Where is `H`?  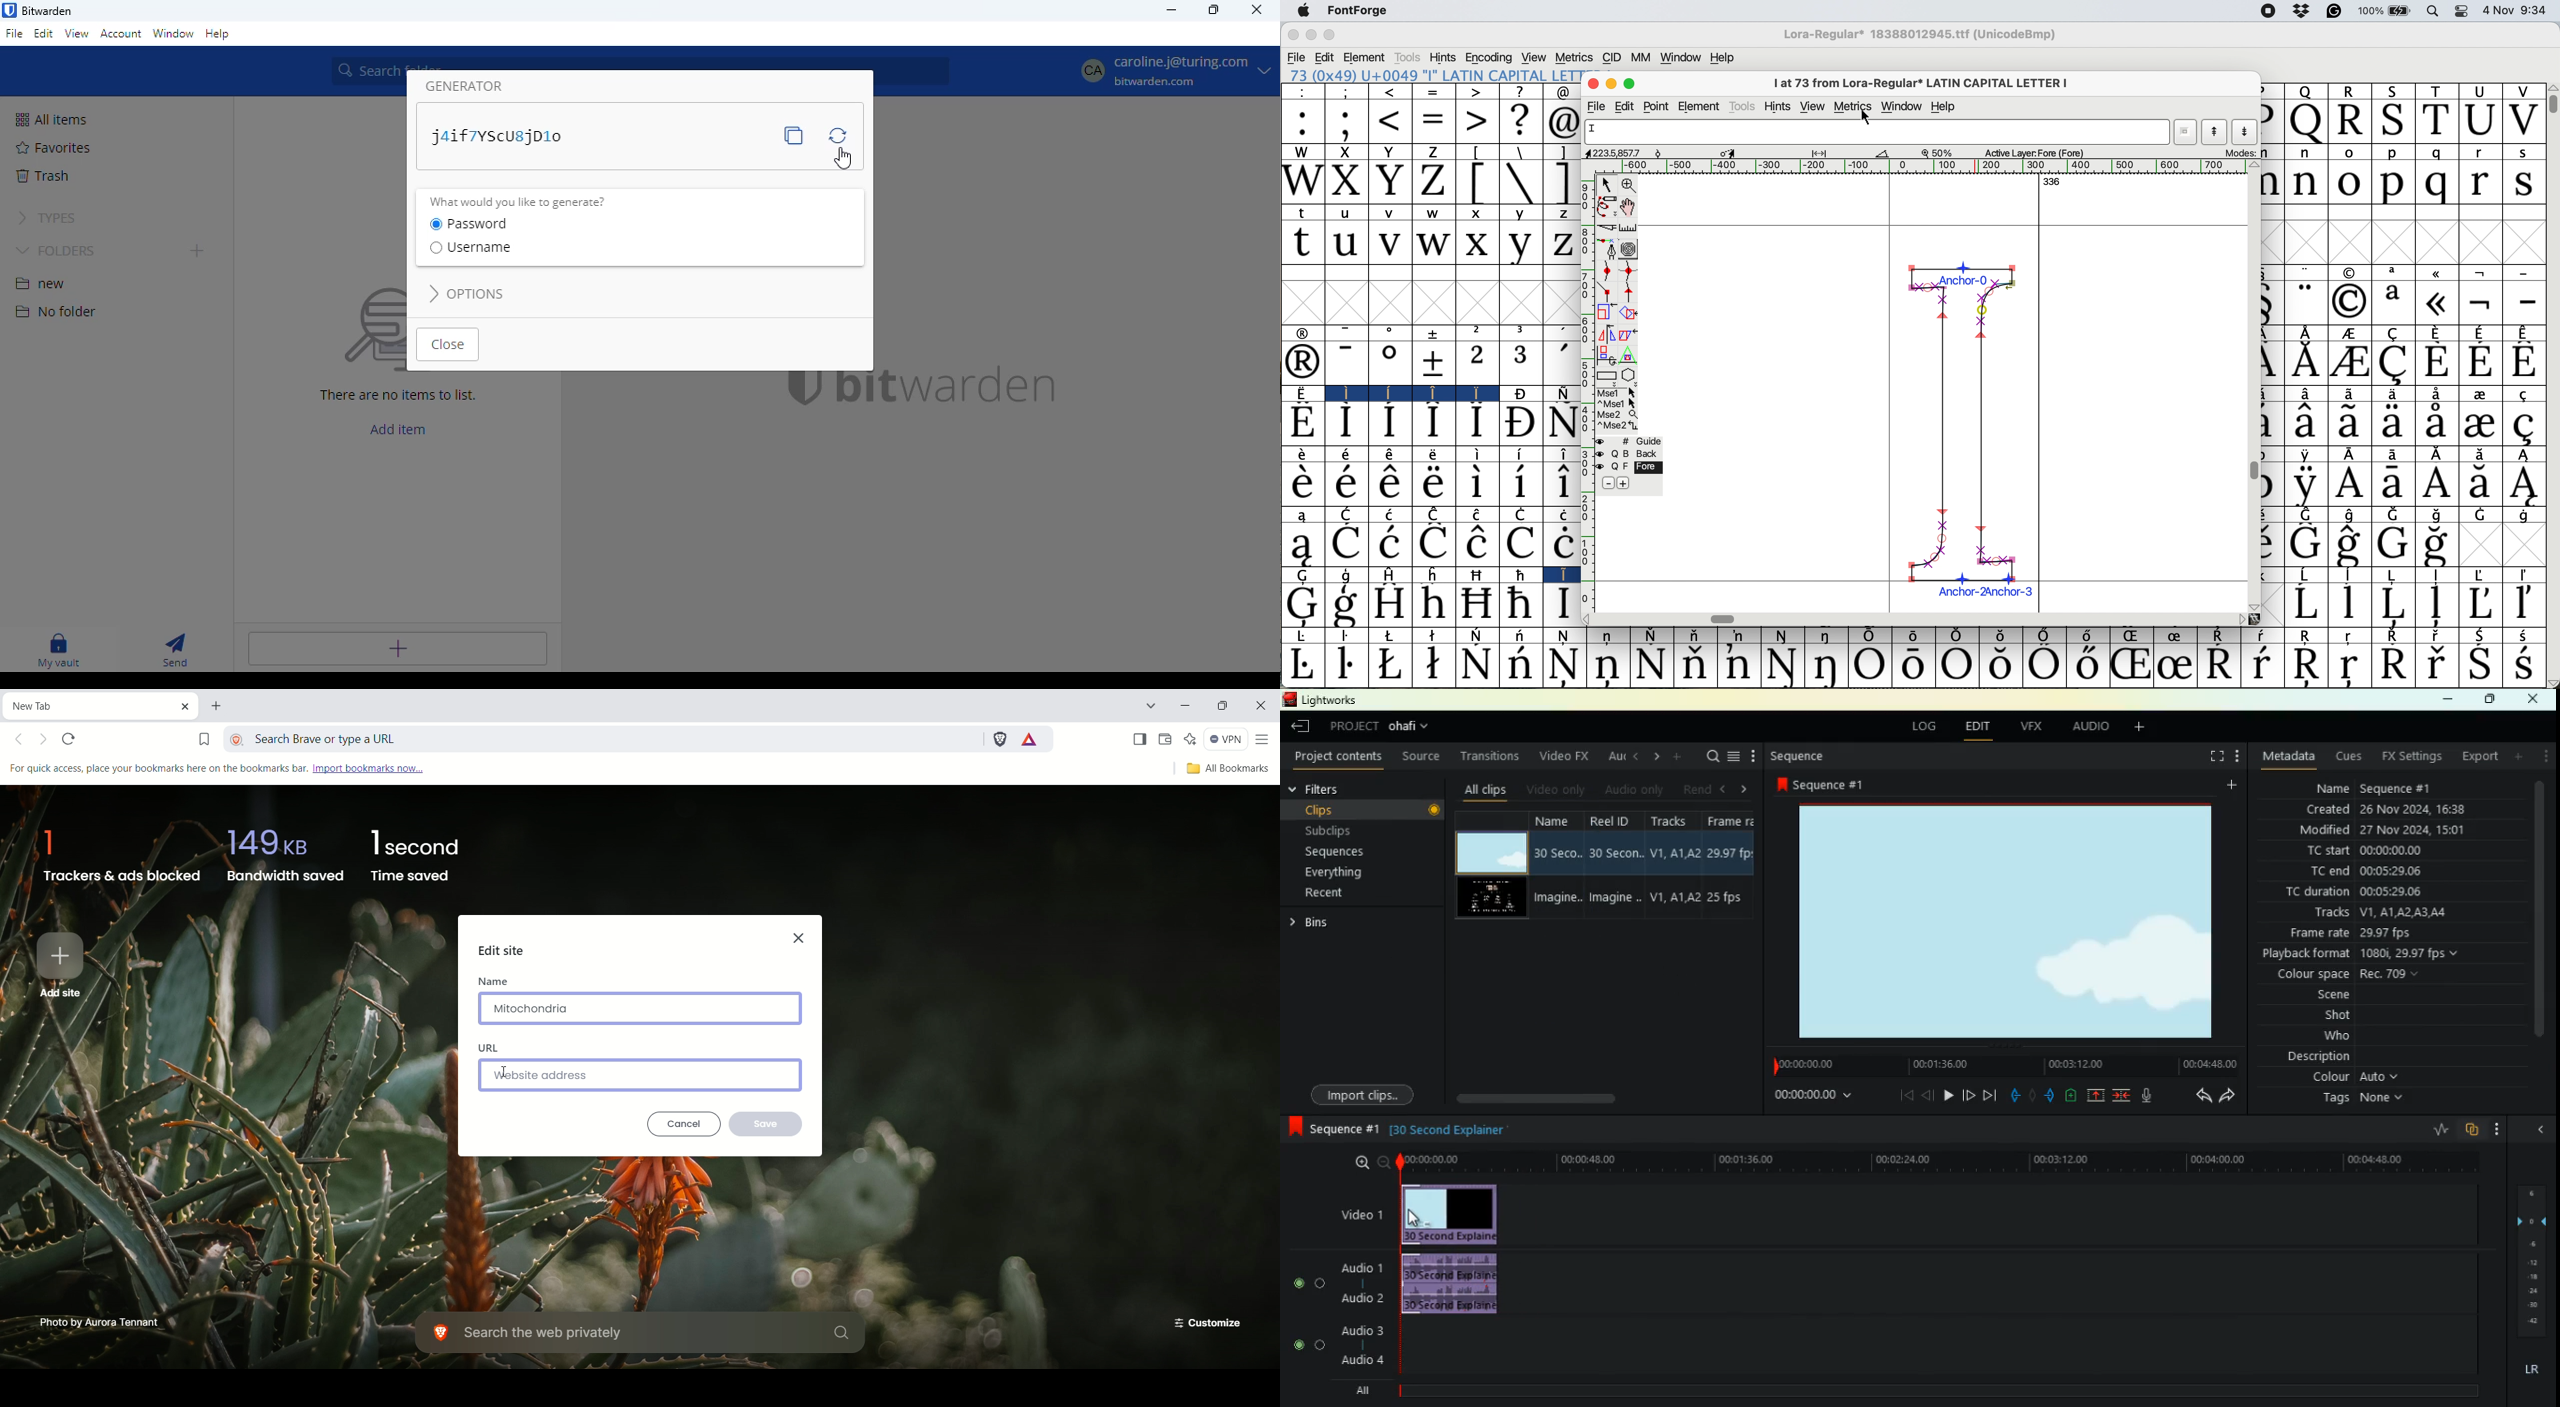 H is located at coordinates (1394, 575).